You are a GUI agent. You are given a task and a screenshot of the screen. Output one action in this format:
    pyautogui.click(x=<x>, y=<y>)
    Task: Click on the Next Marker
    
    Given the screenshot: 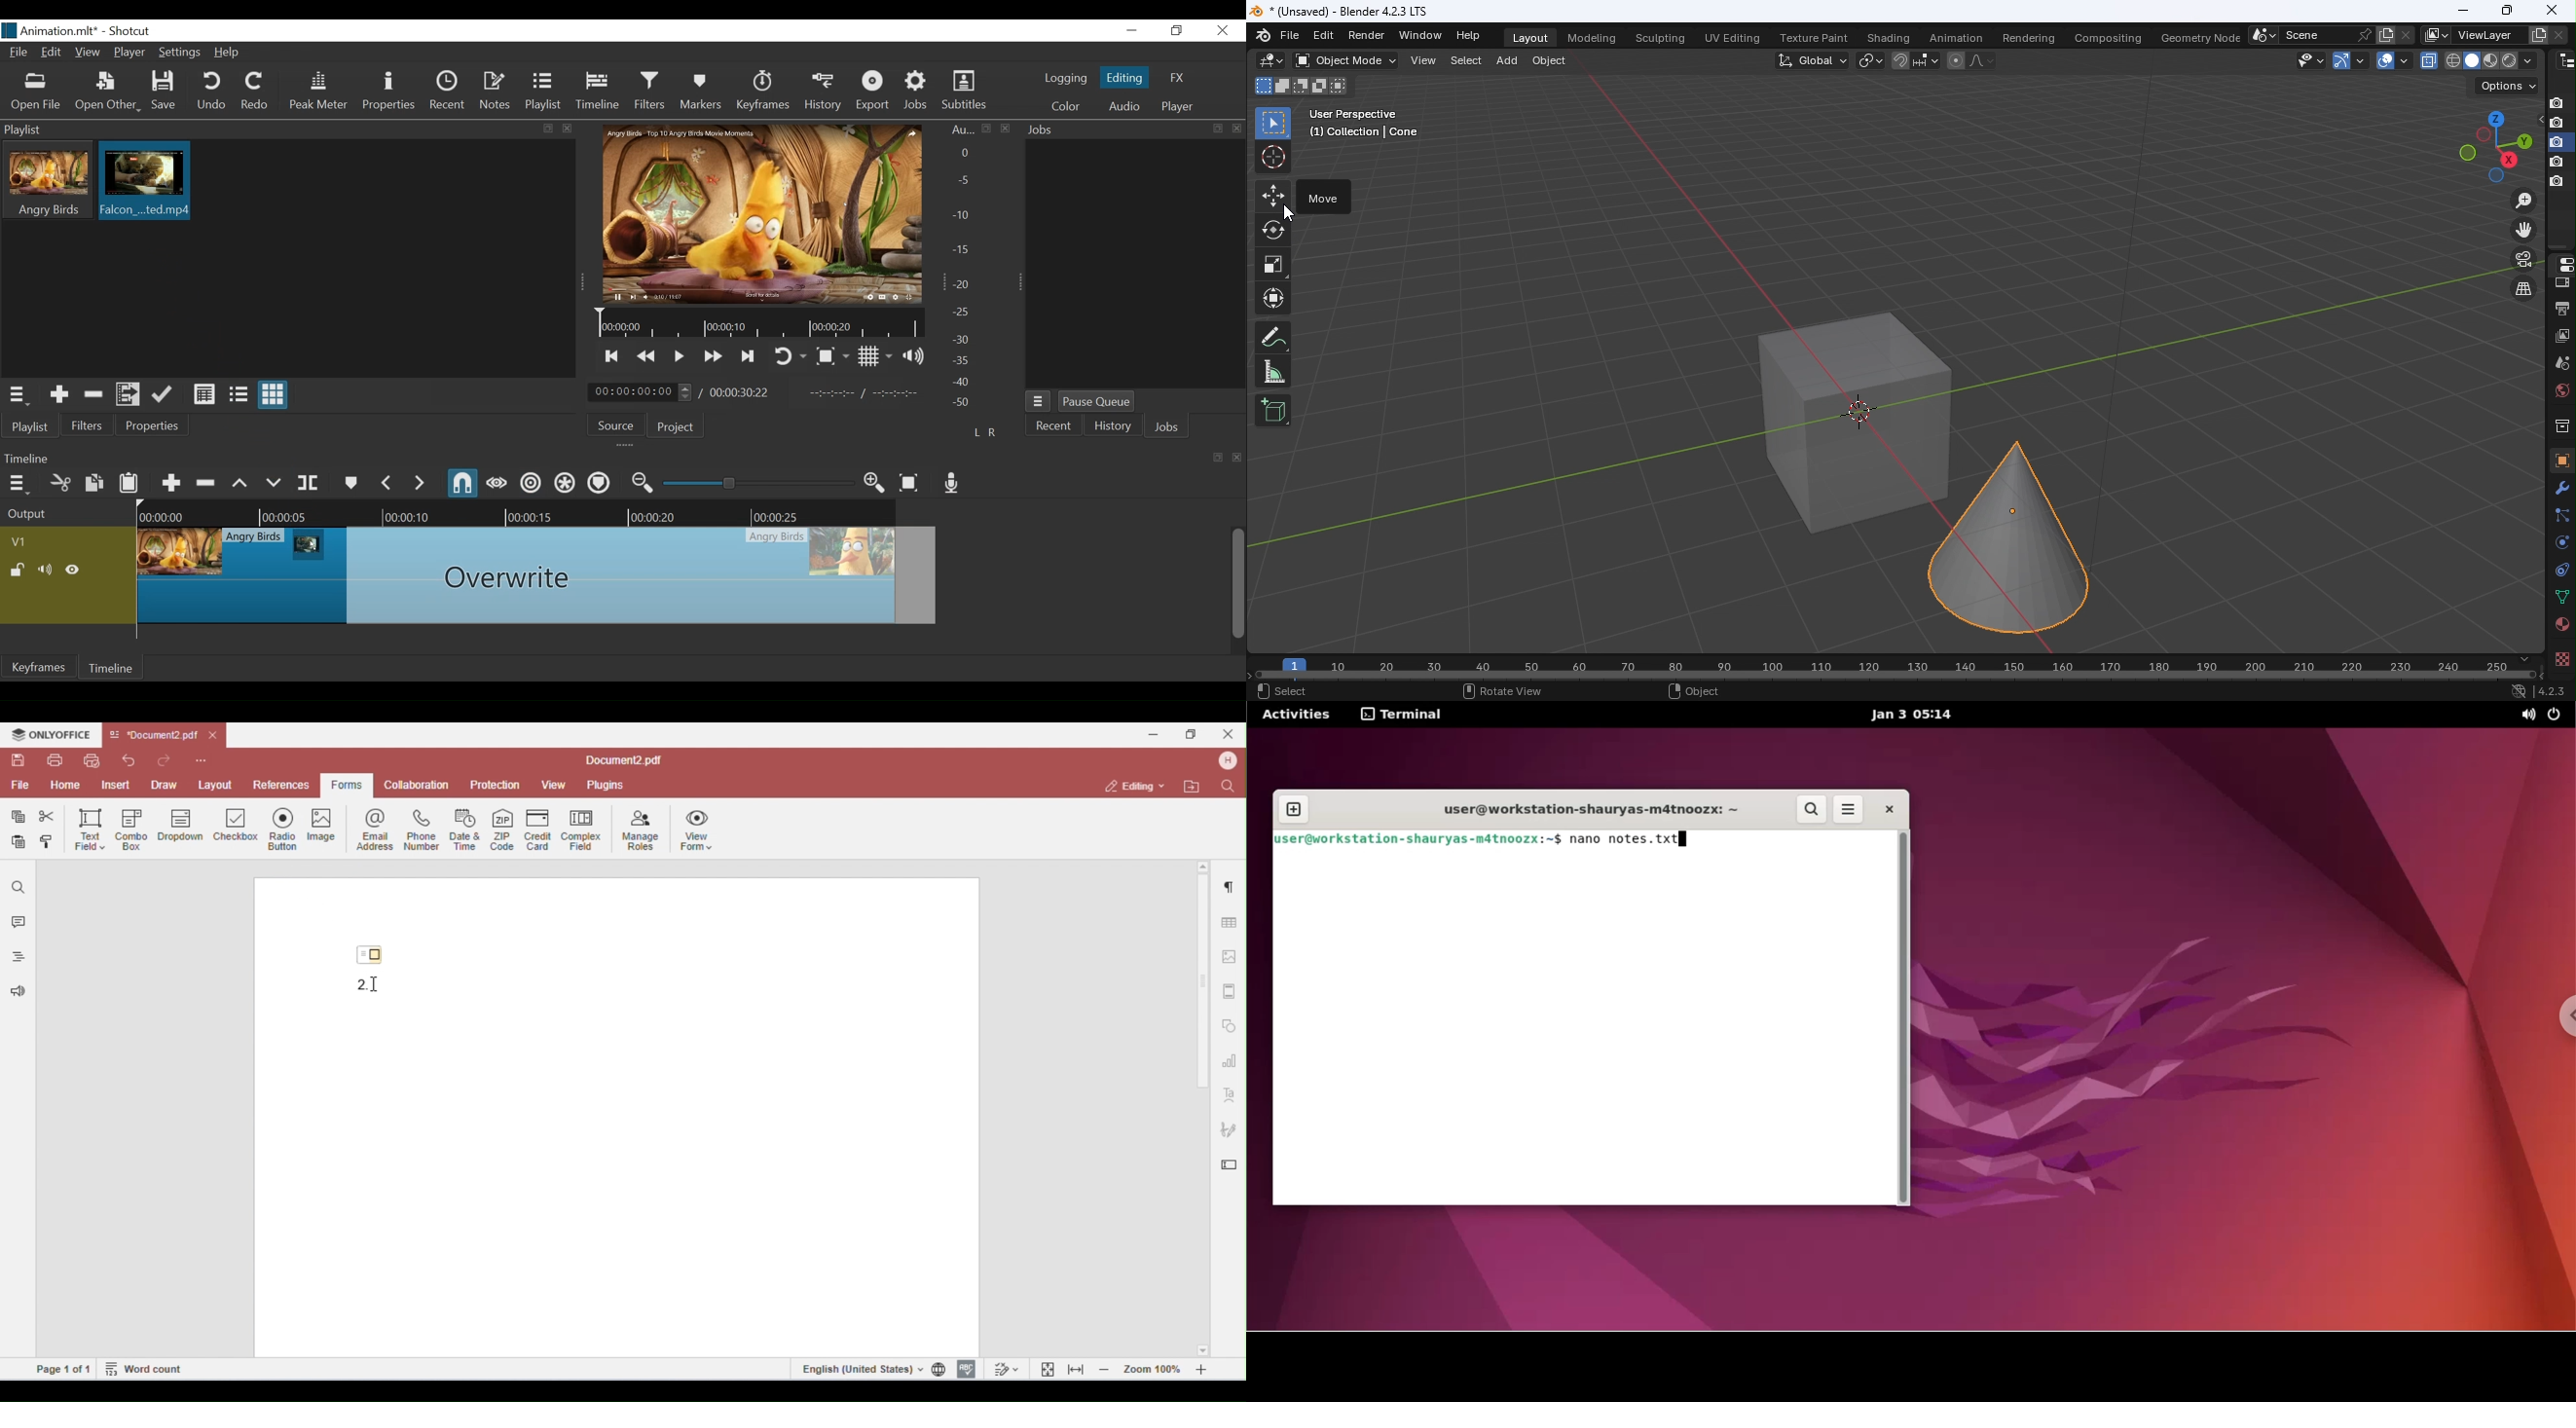 What is the action you would take?
    pyautogui.click(x=419, y=482)
    